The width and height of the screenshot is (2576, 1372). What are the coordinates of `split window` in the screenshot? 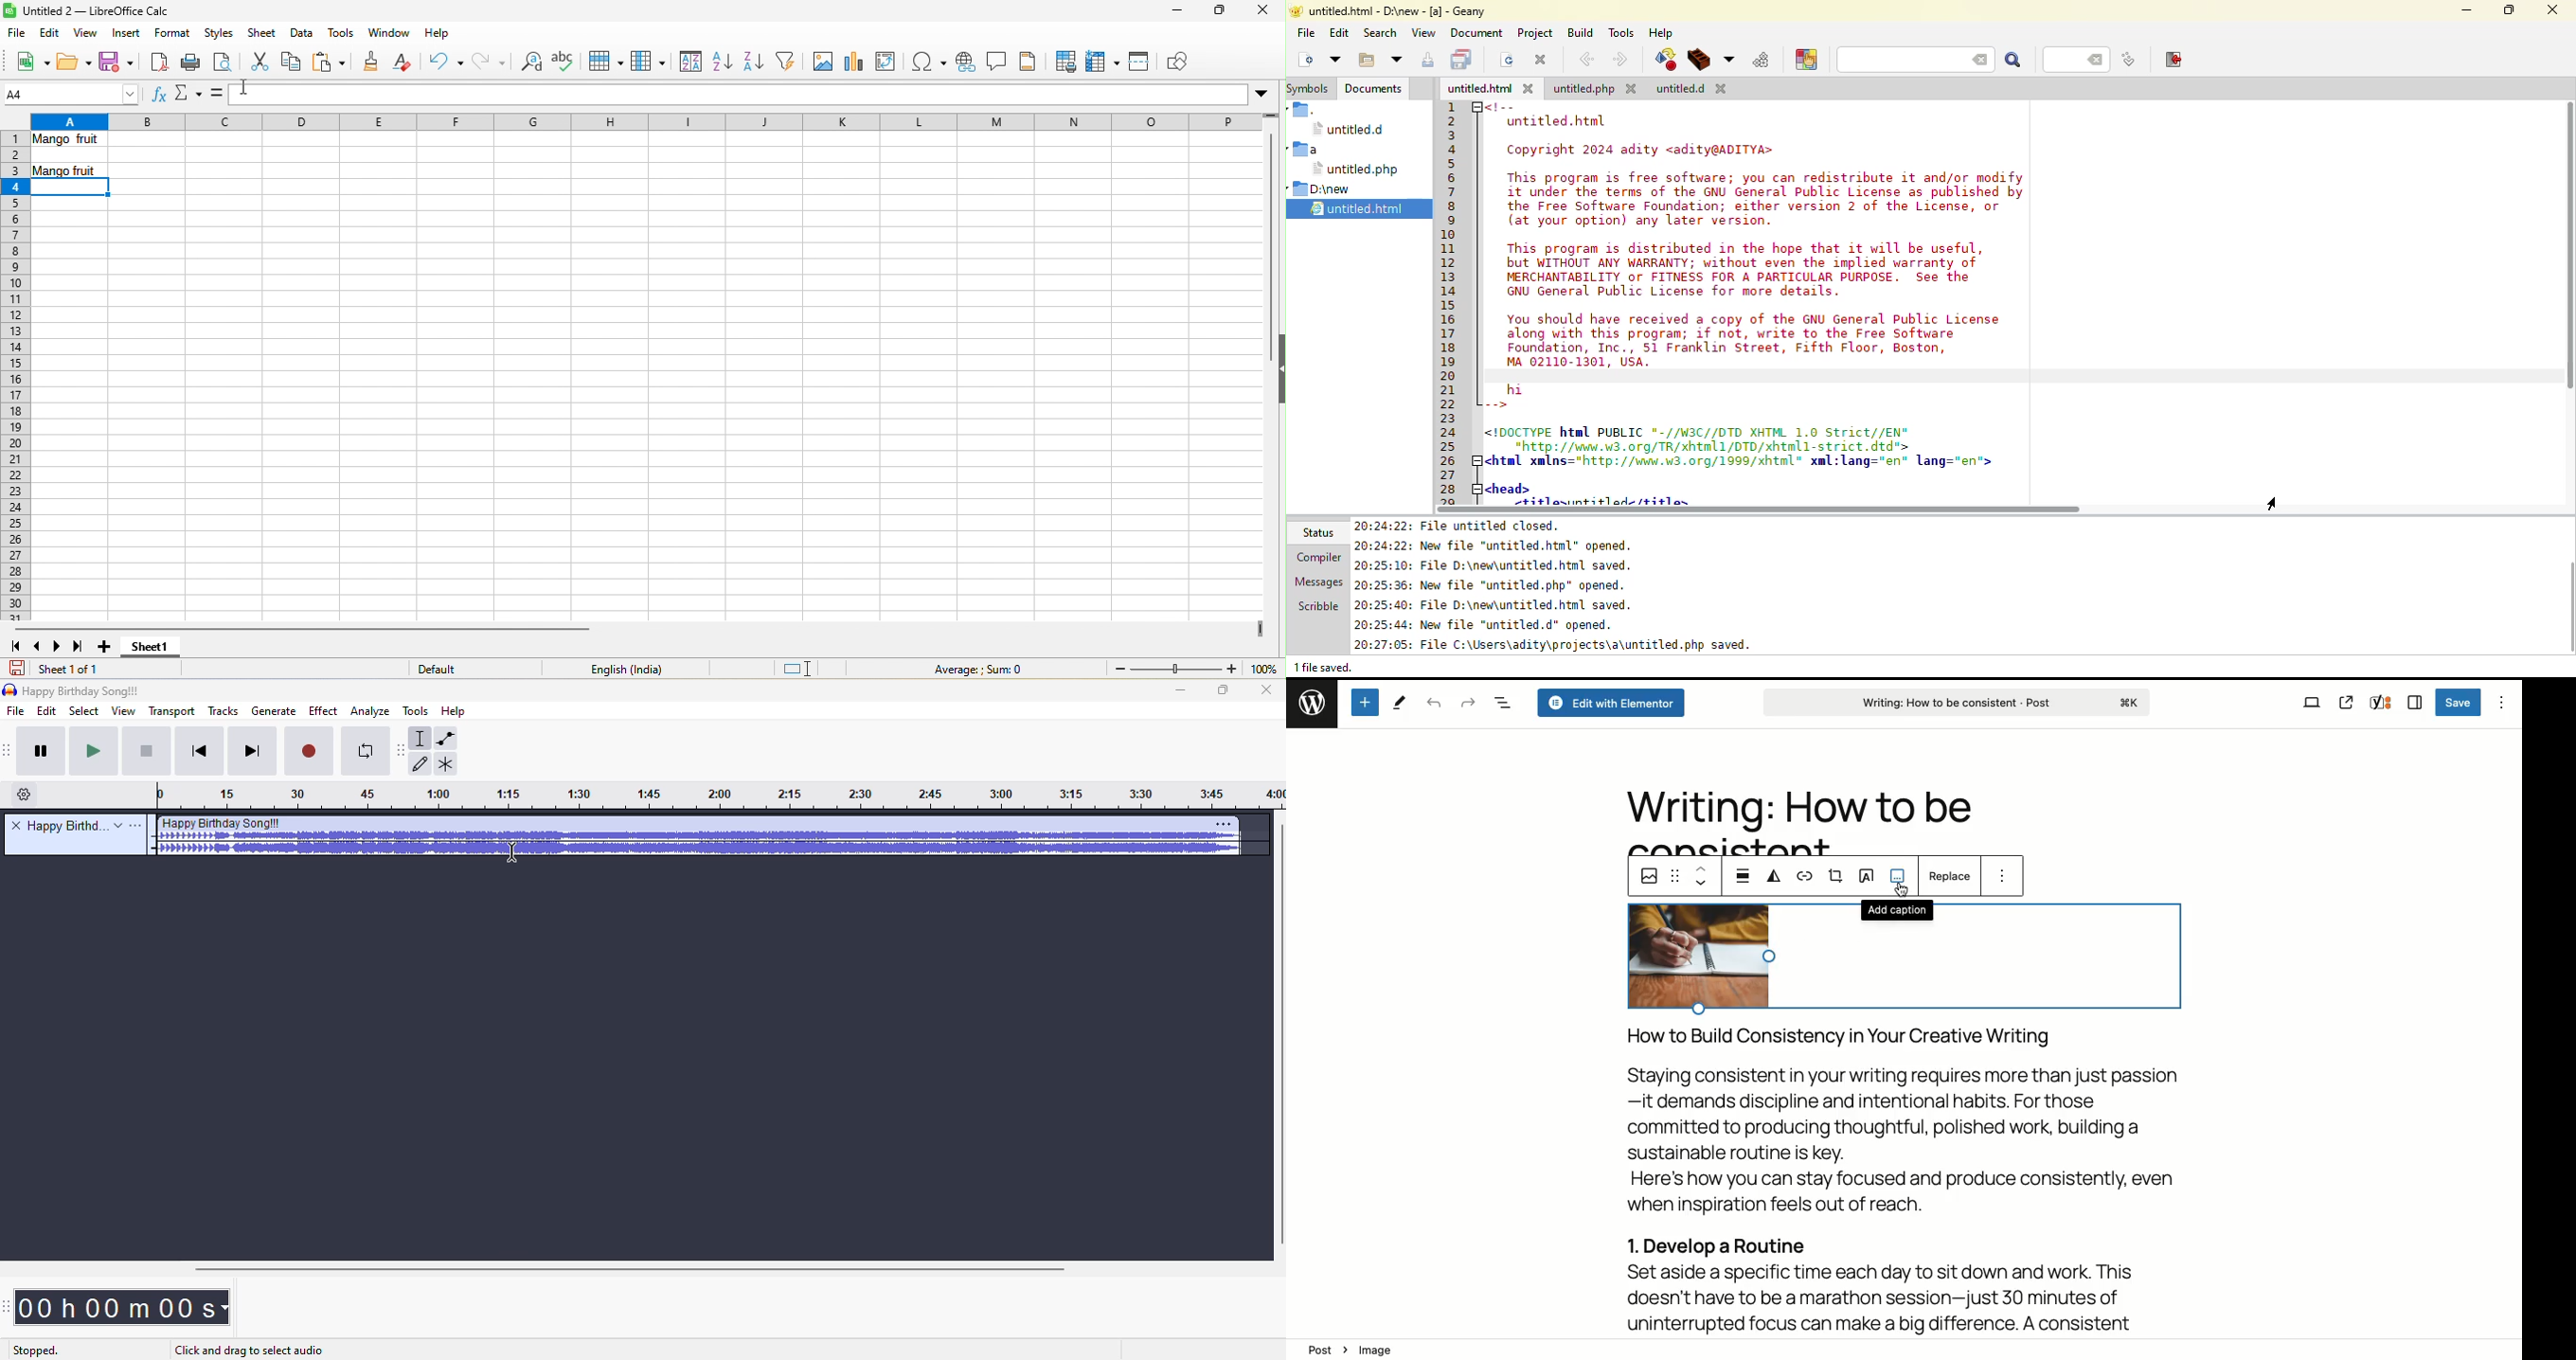 It's located at (1144, 64).